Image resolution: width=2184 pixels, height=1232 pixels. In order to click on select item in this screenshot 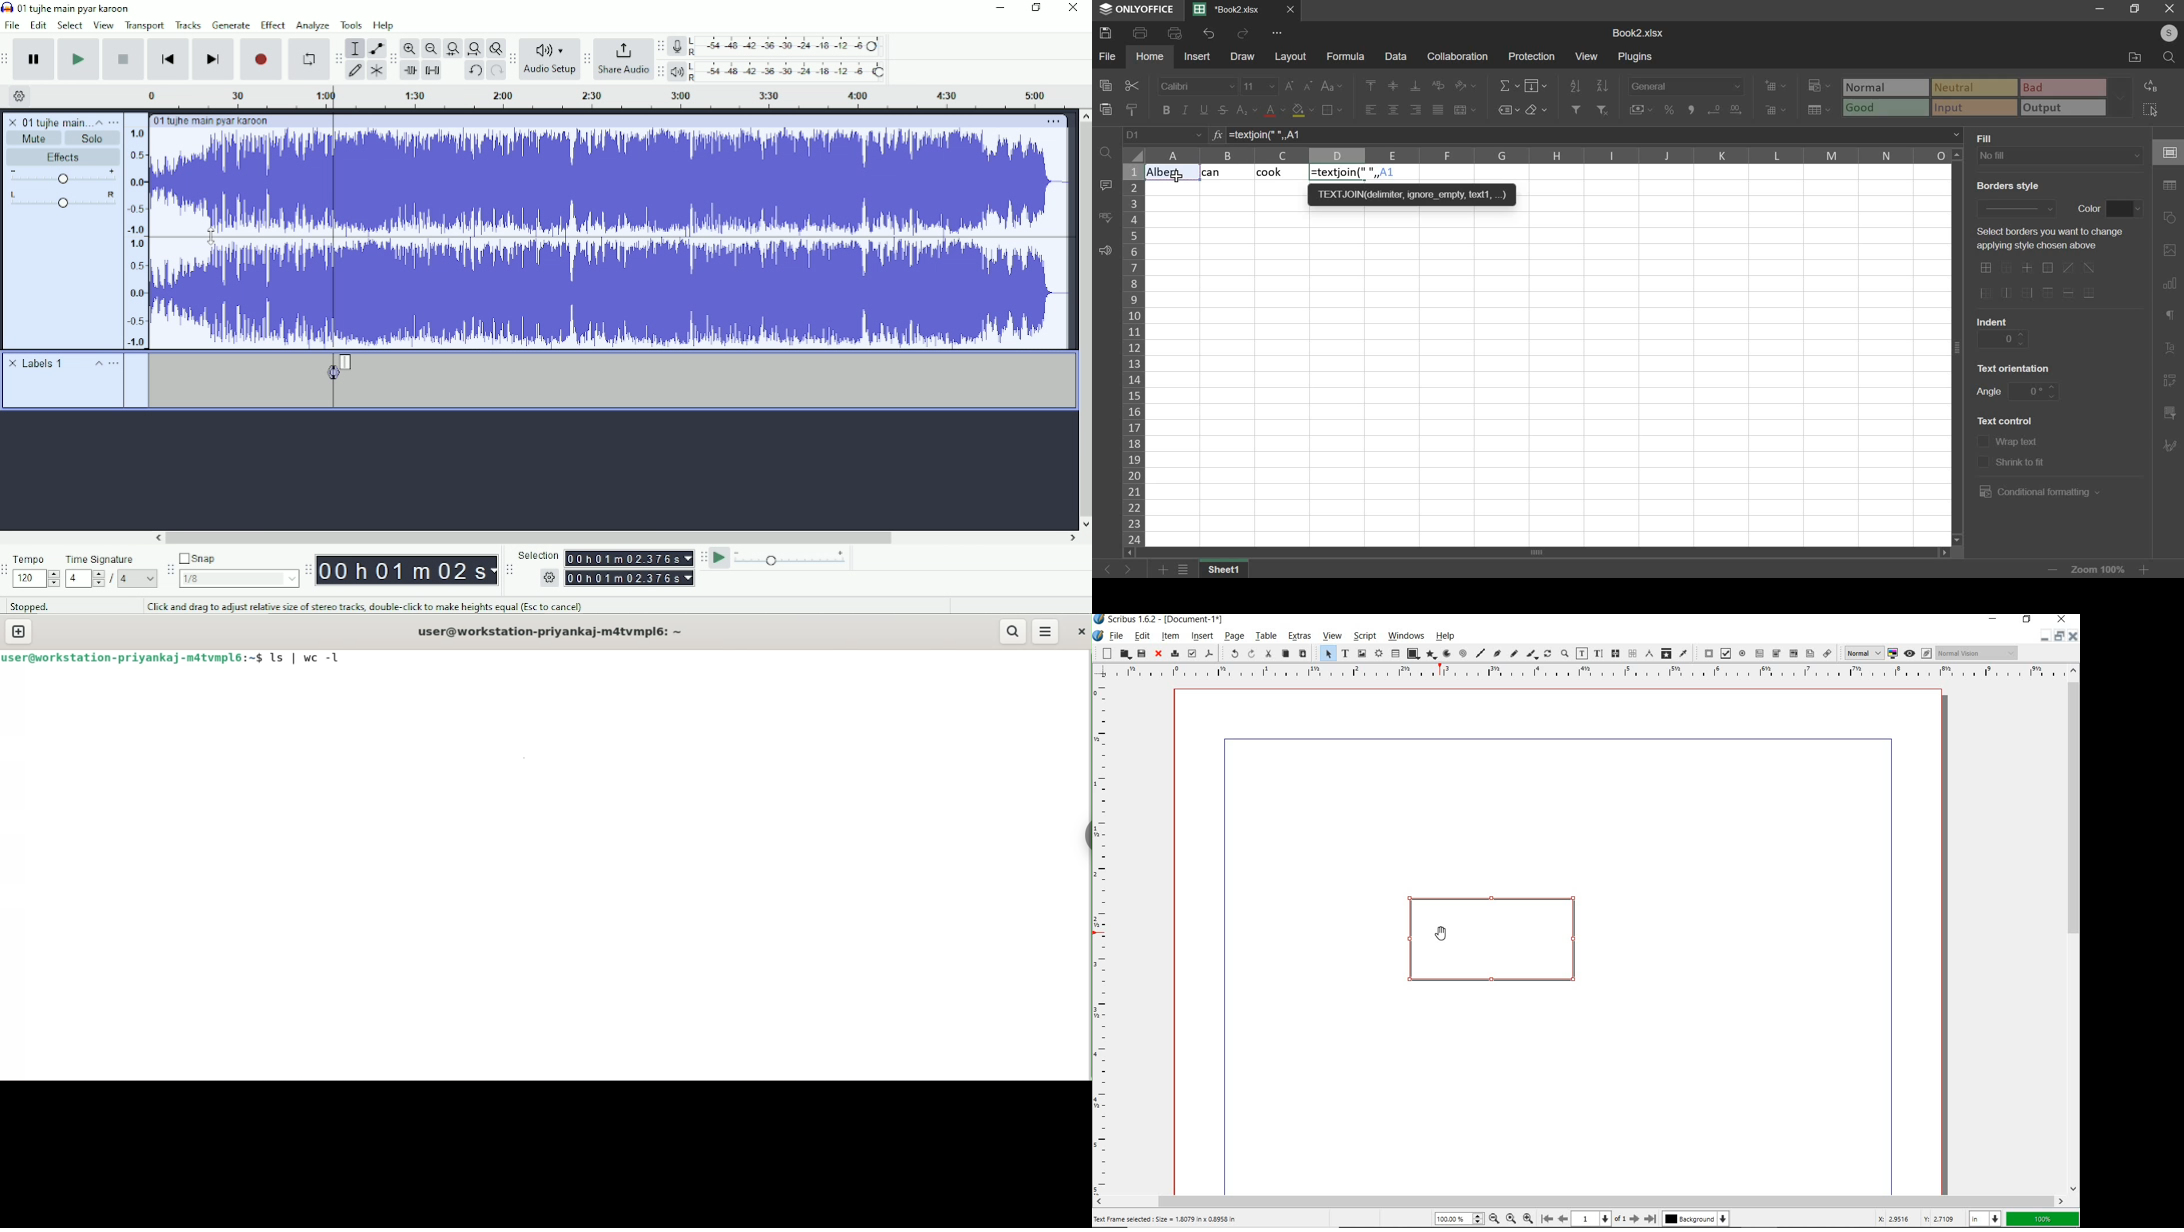, I will do `click(1327, 653)`.